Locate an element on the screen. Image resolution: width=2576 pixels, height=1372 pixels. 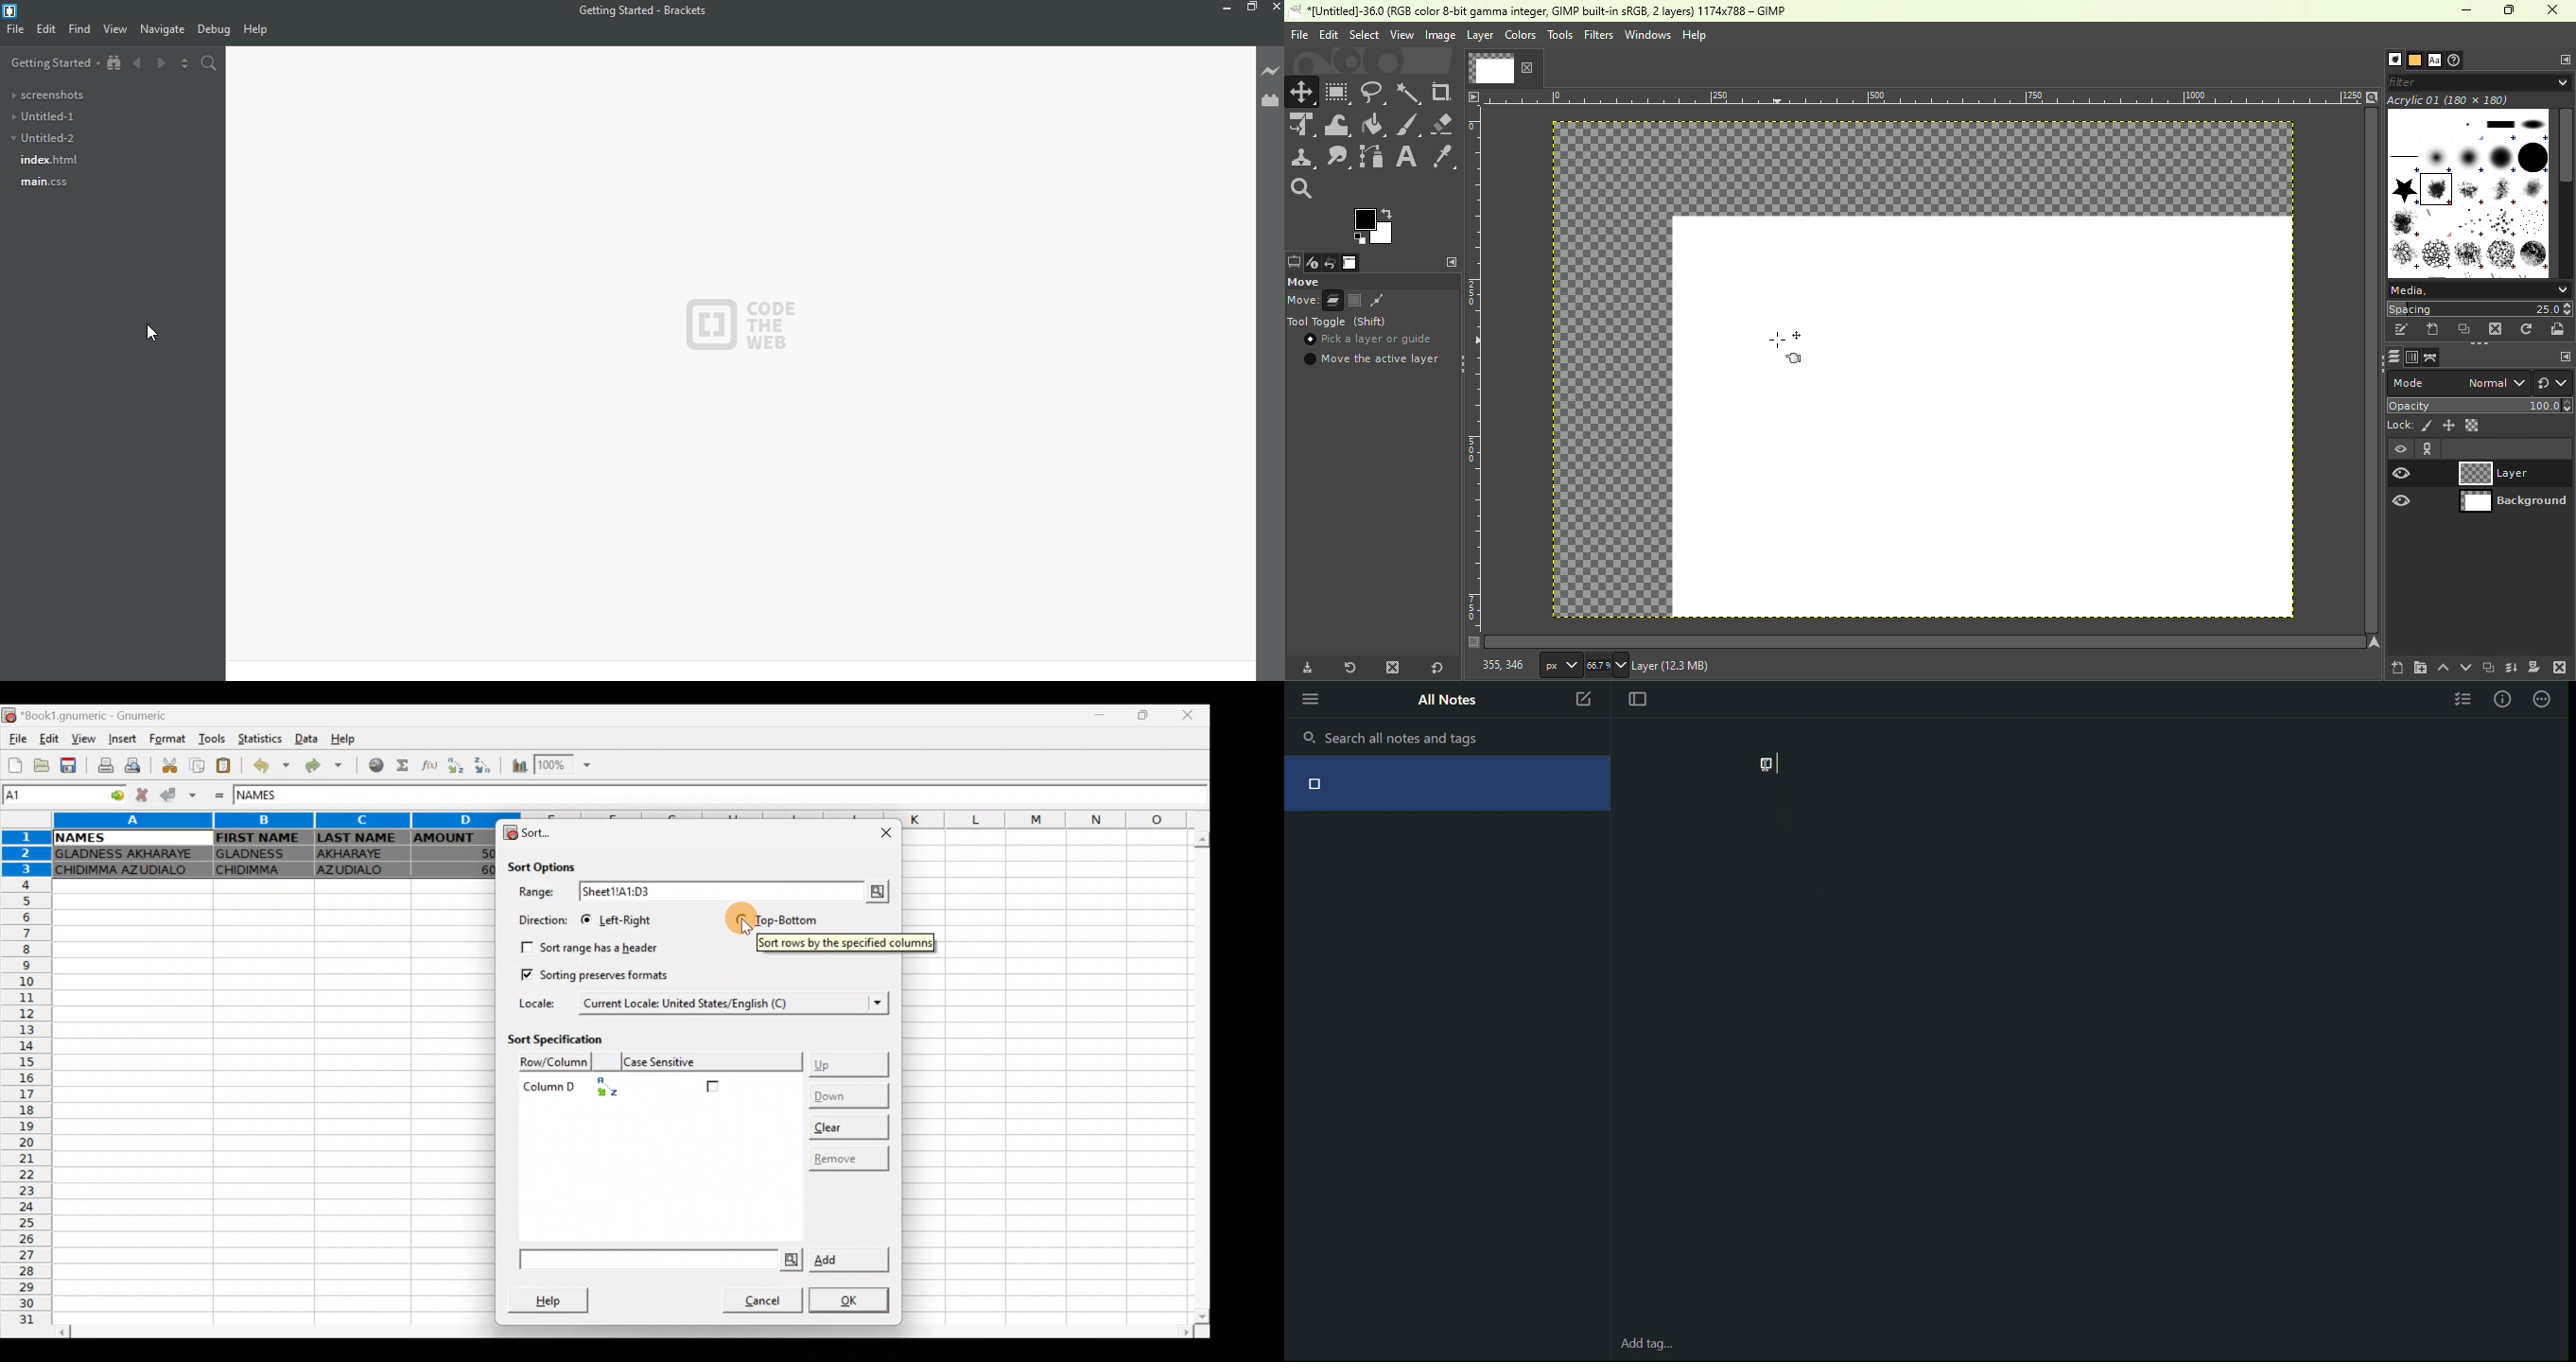
Horizontal scrollbar is located at coordinates (2372, 371).